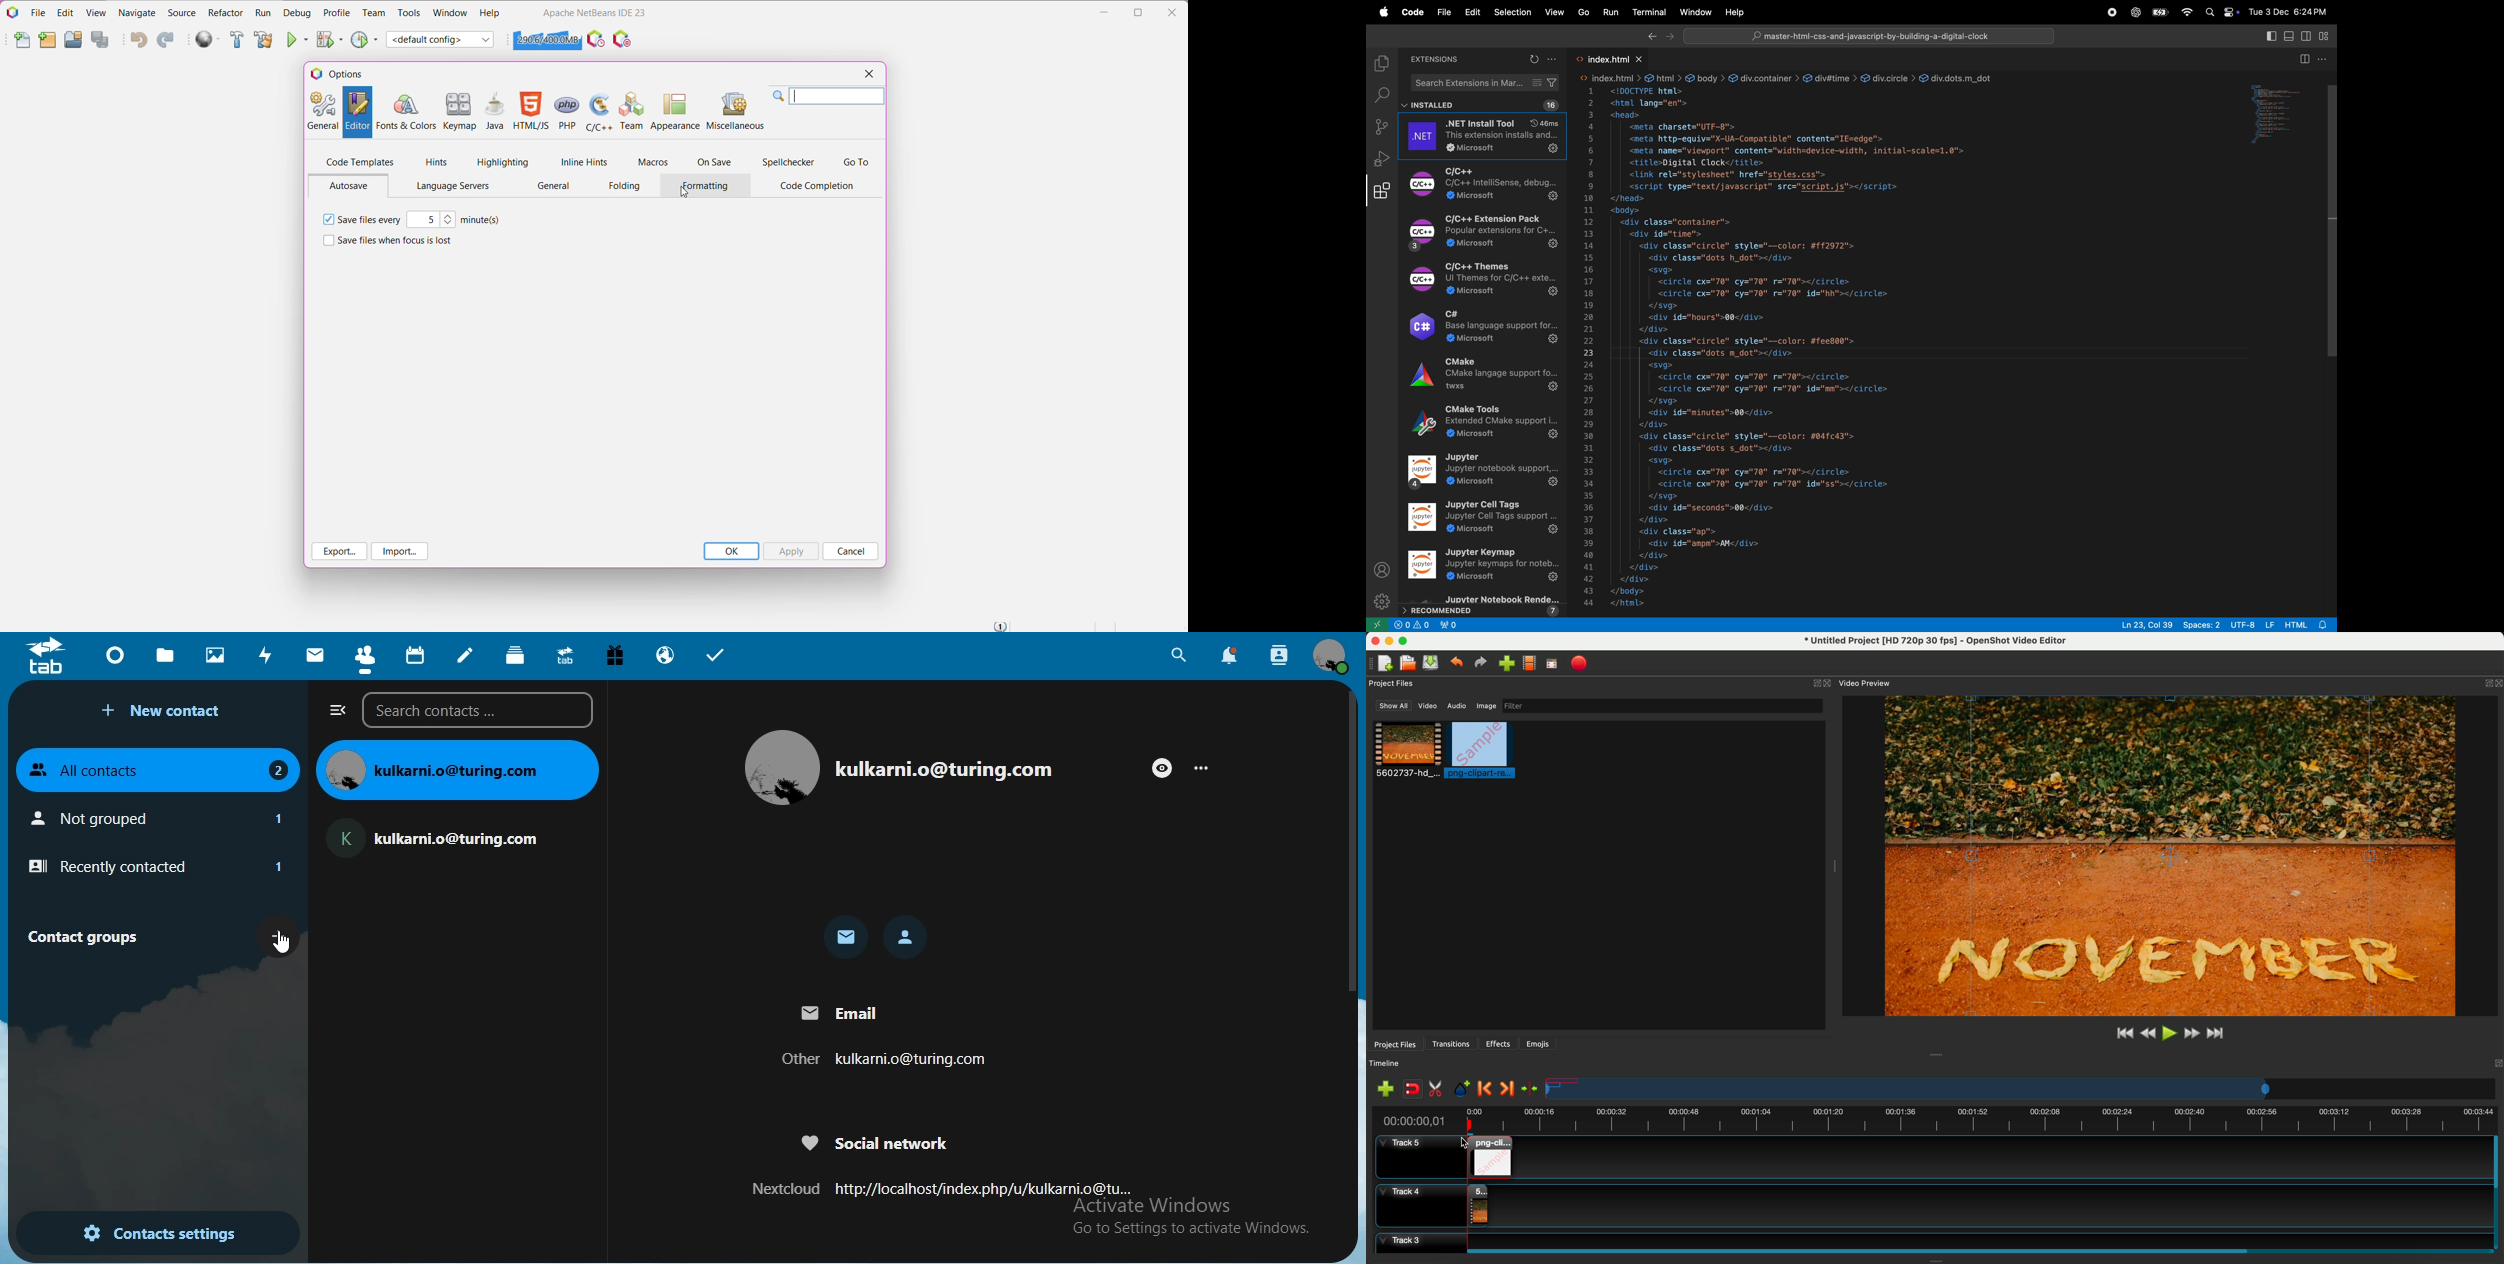  Describe the element at coordinates (1552, 666) in the screenshot. I see `full screen` at that location.